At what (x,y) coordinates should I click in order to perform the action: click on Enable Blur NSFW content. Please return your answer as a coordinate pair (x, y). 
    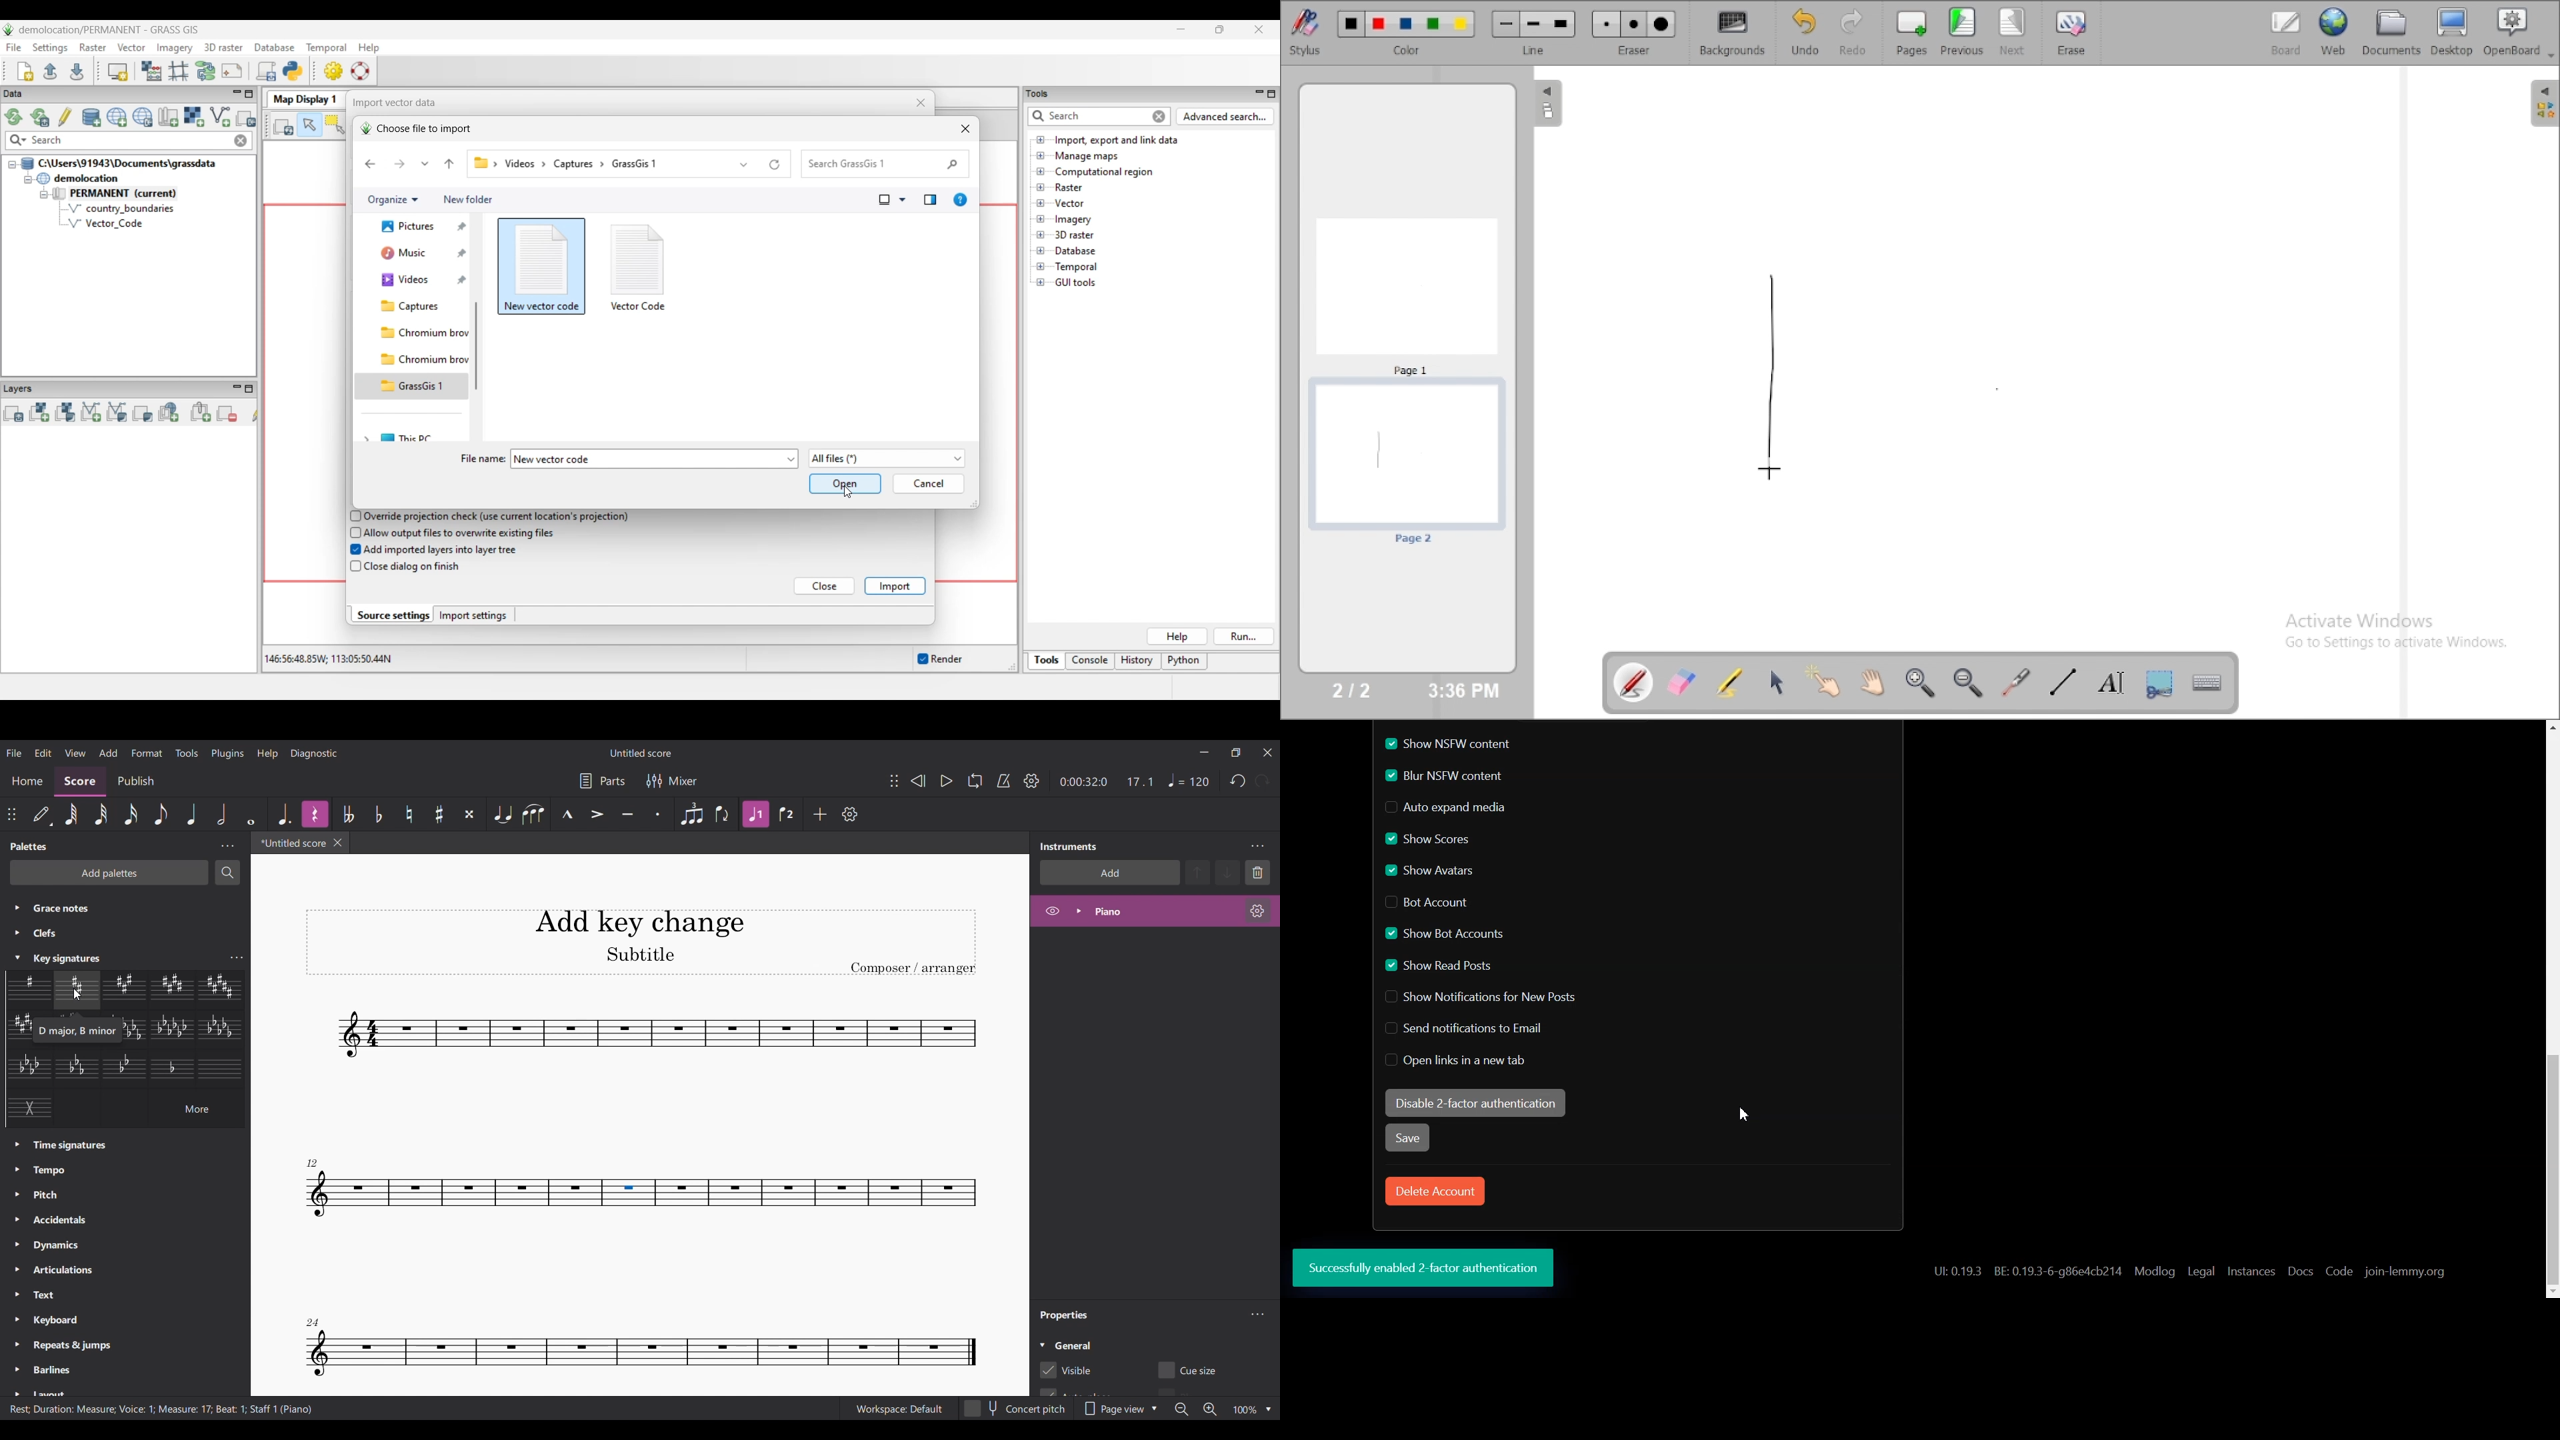
    Looking at the image, I should click on (1467, 777).